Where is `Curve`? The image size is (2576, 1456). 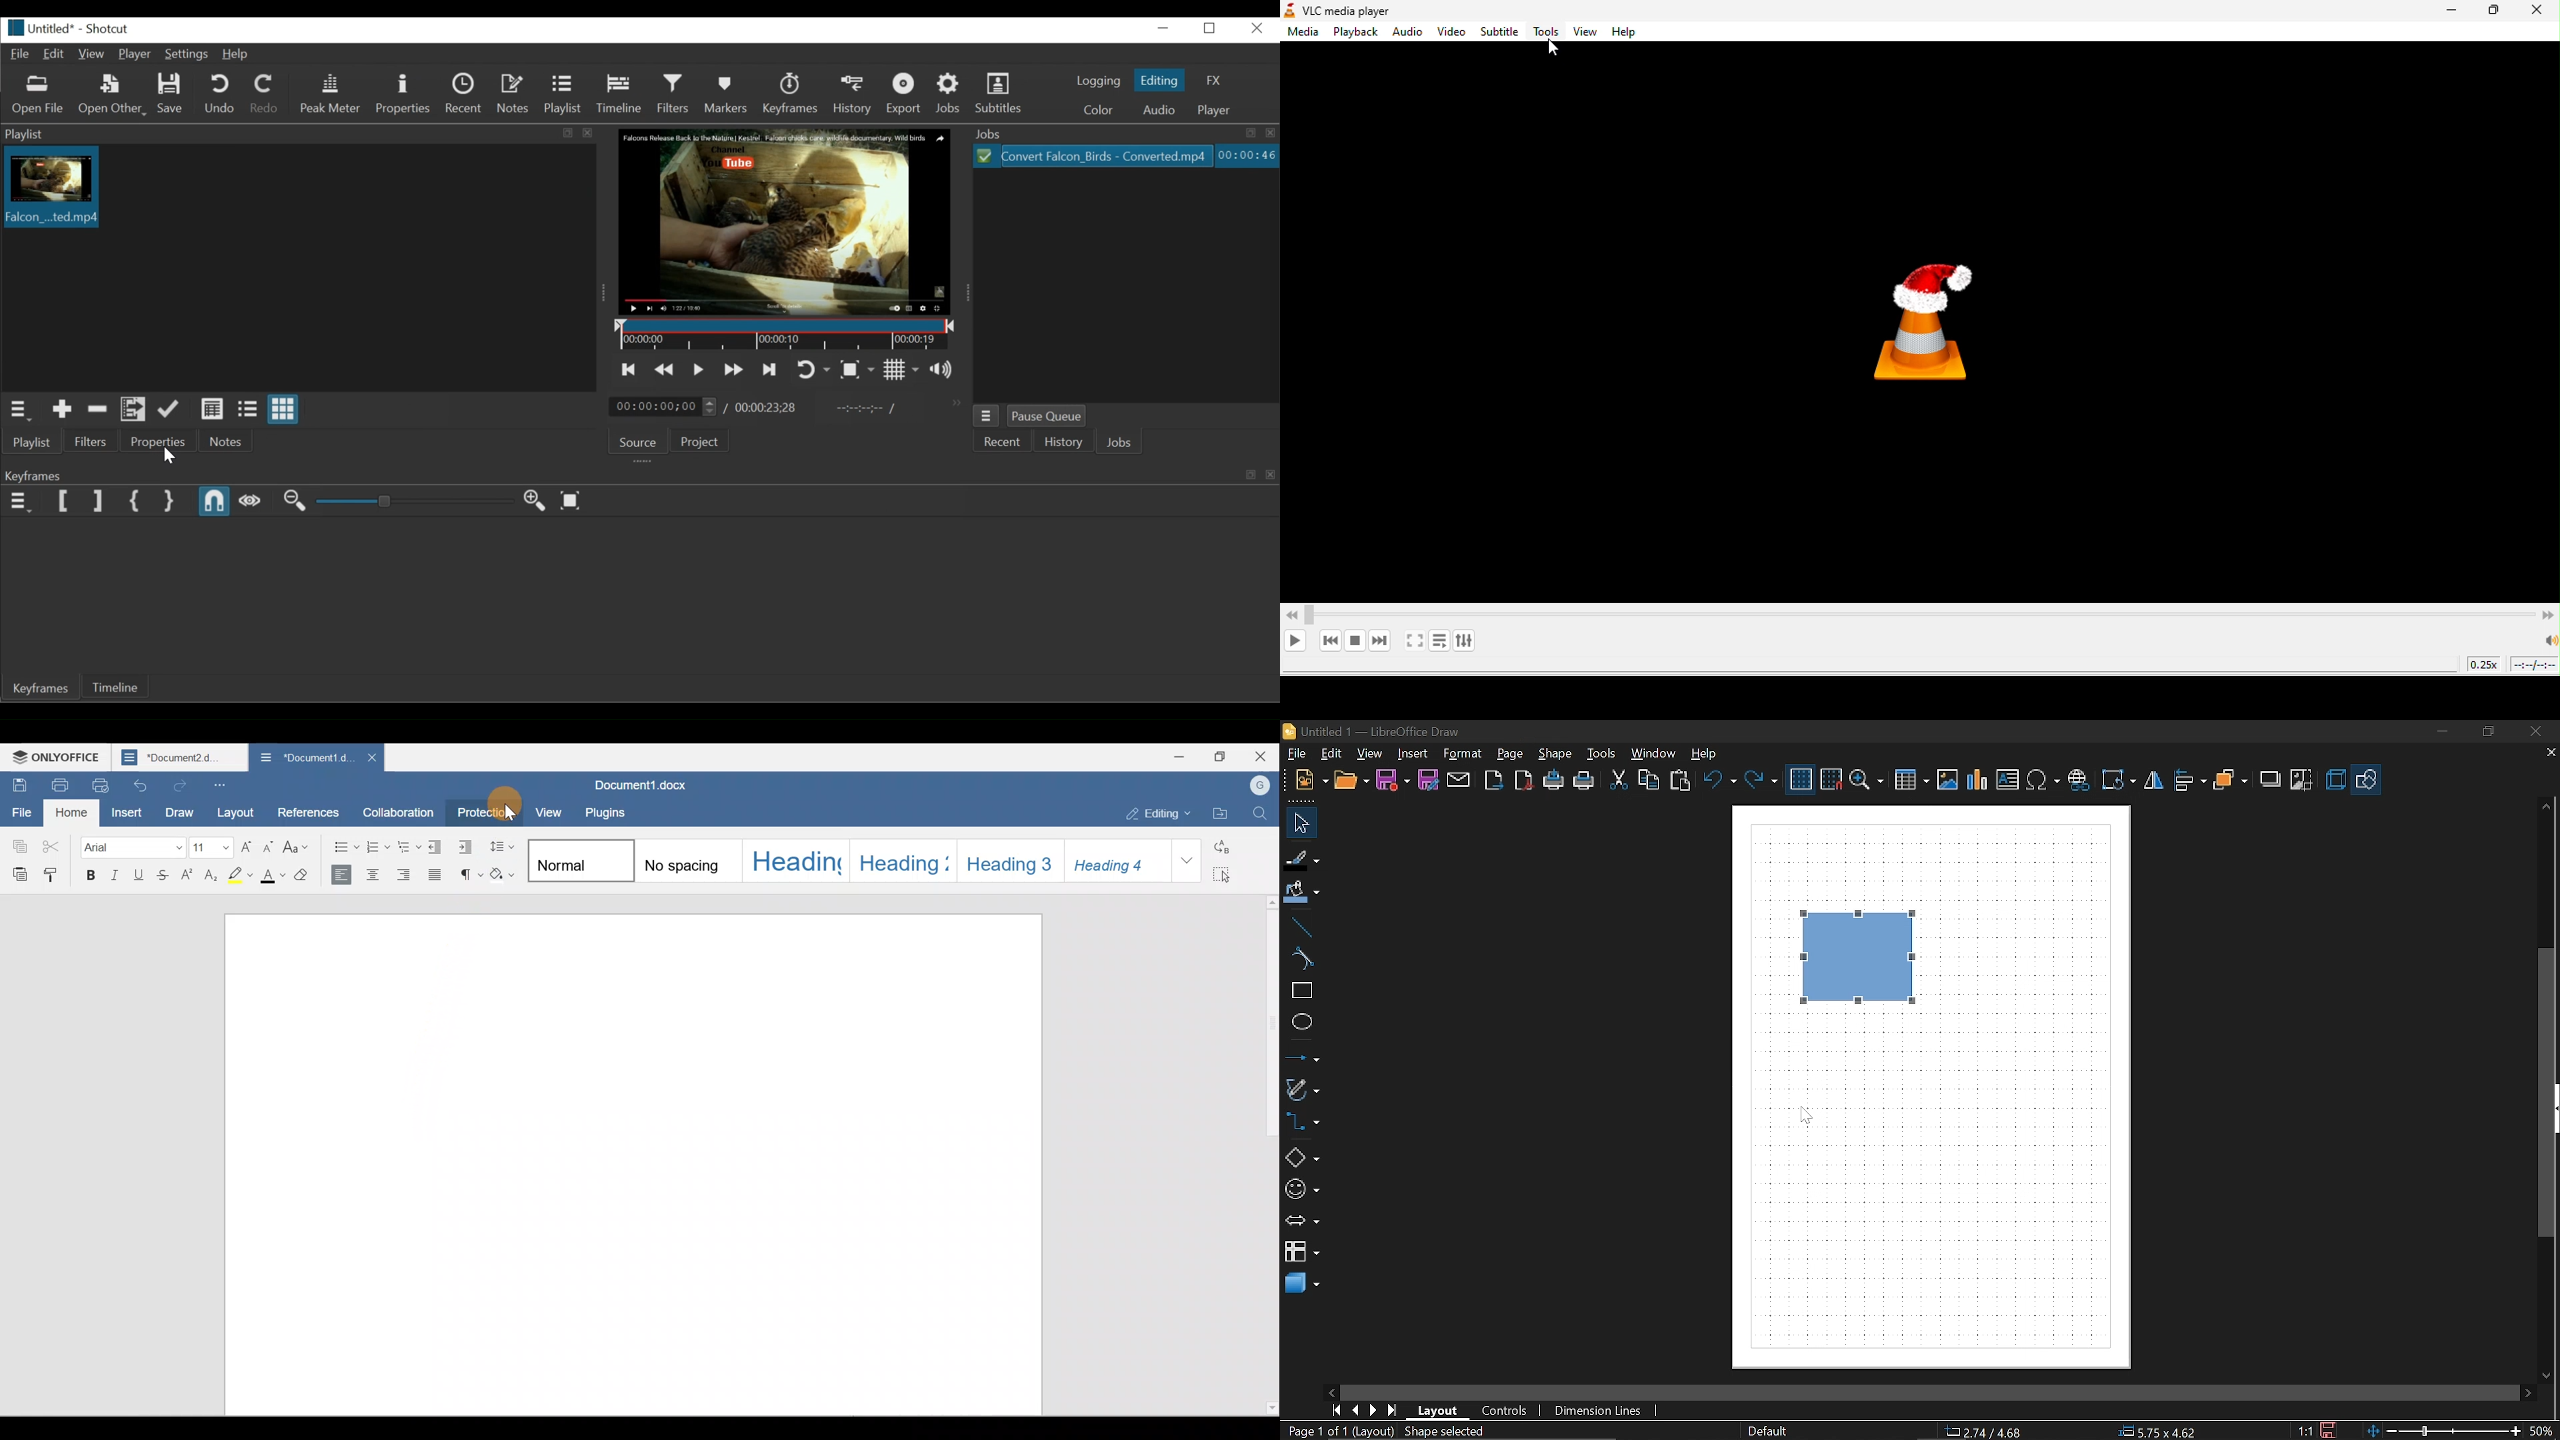
Curve is located at coordinates (1299, 960).